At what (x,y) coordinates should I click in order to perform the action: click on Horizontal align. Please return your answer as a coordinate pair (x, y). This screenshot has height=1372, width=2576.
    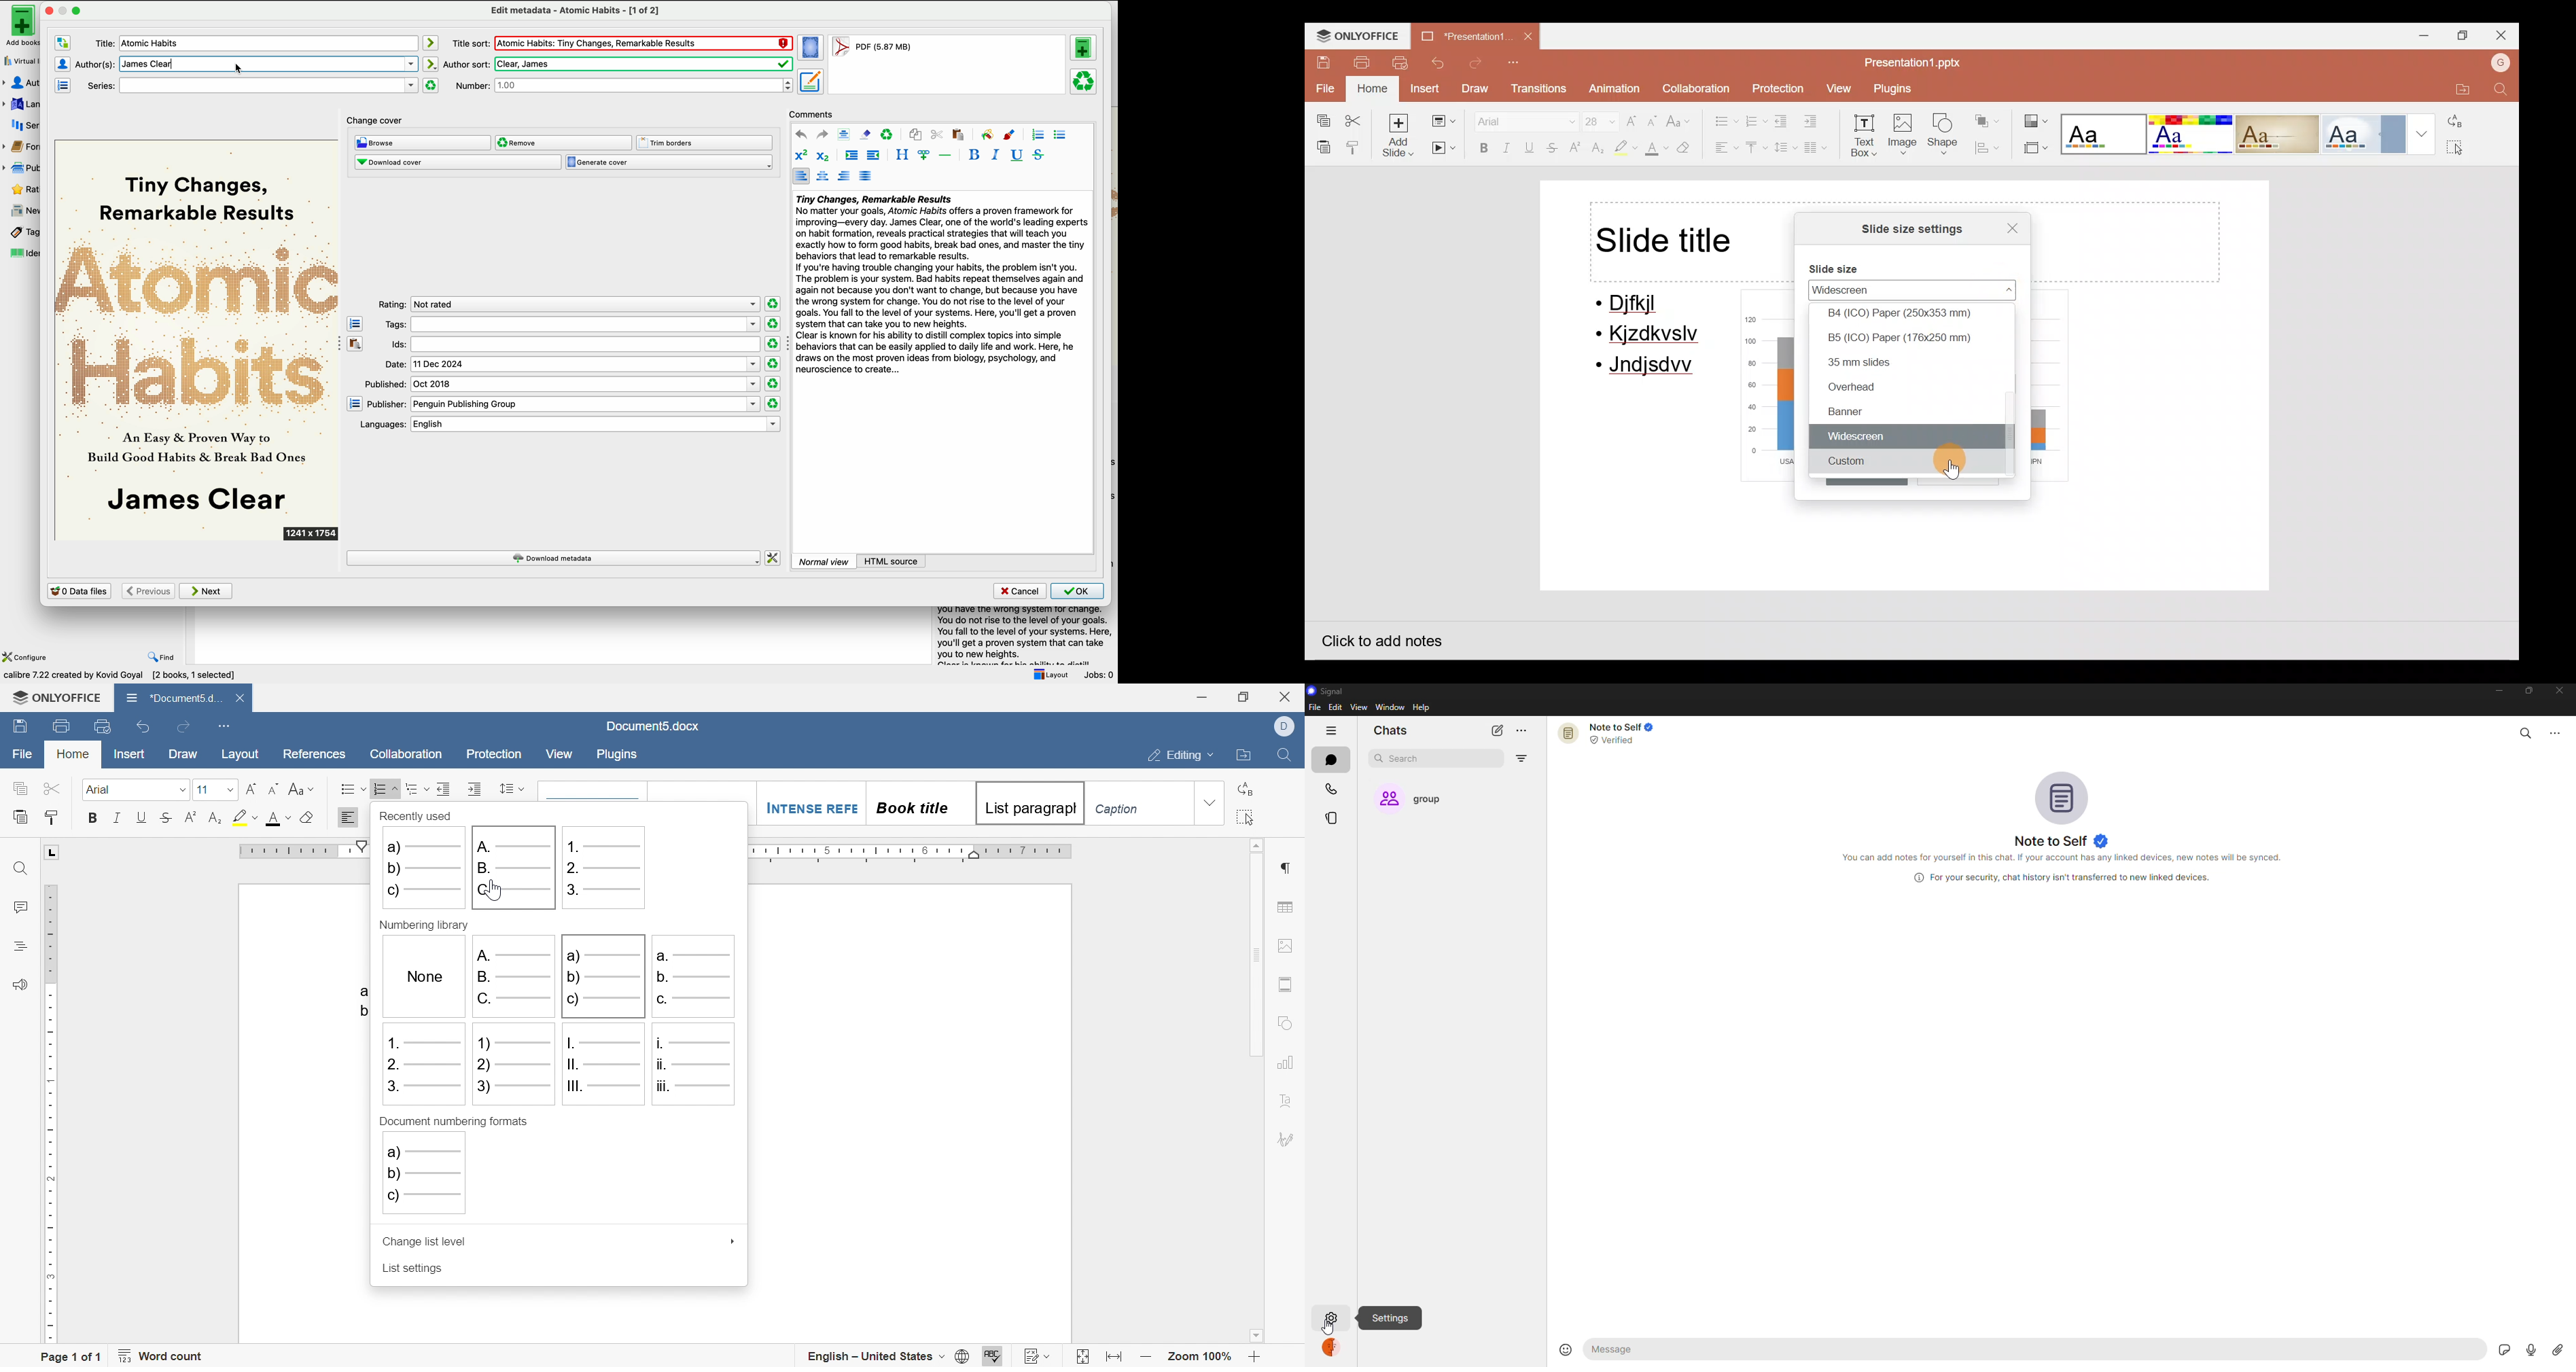
    Looking at the image, I should click on (1723, 149).